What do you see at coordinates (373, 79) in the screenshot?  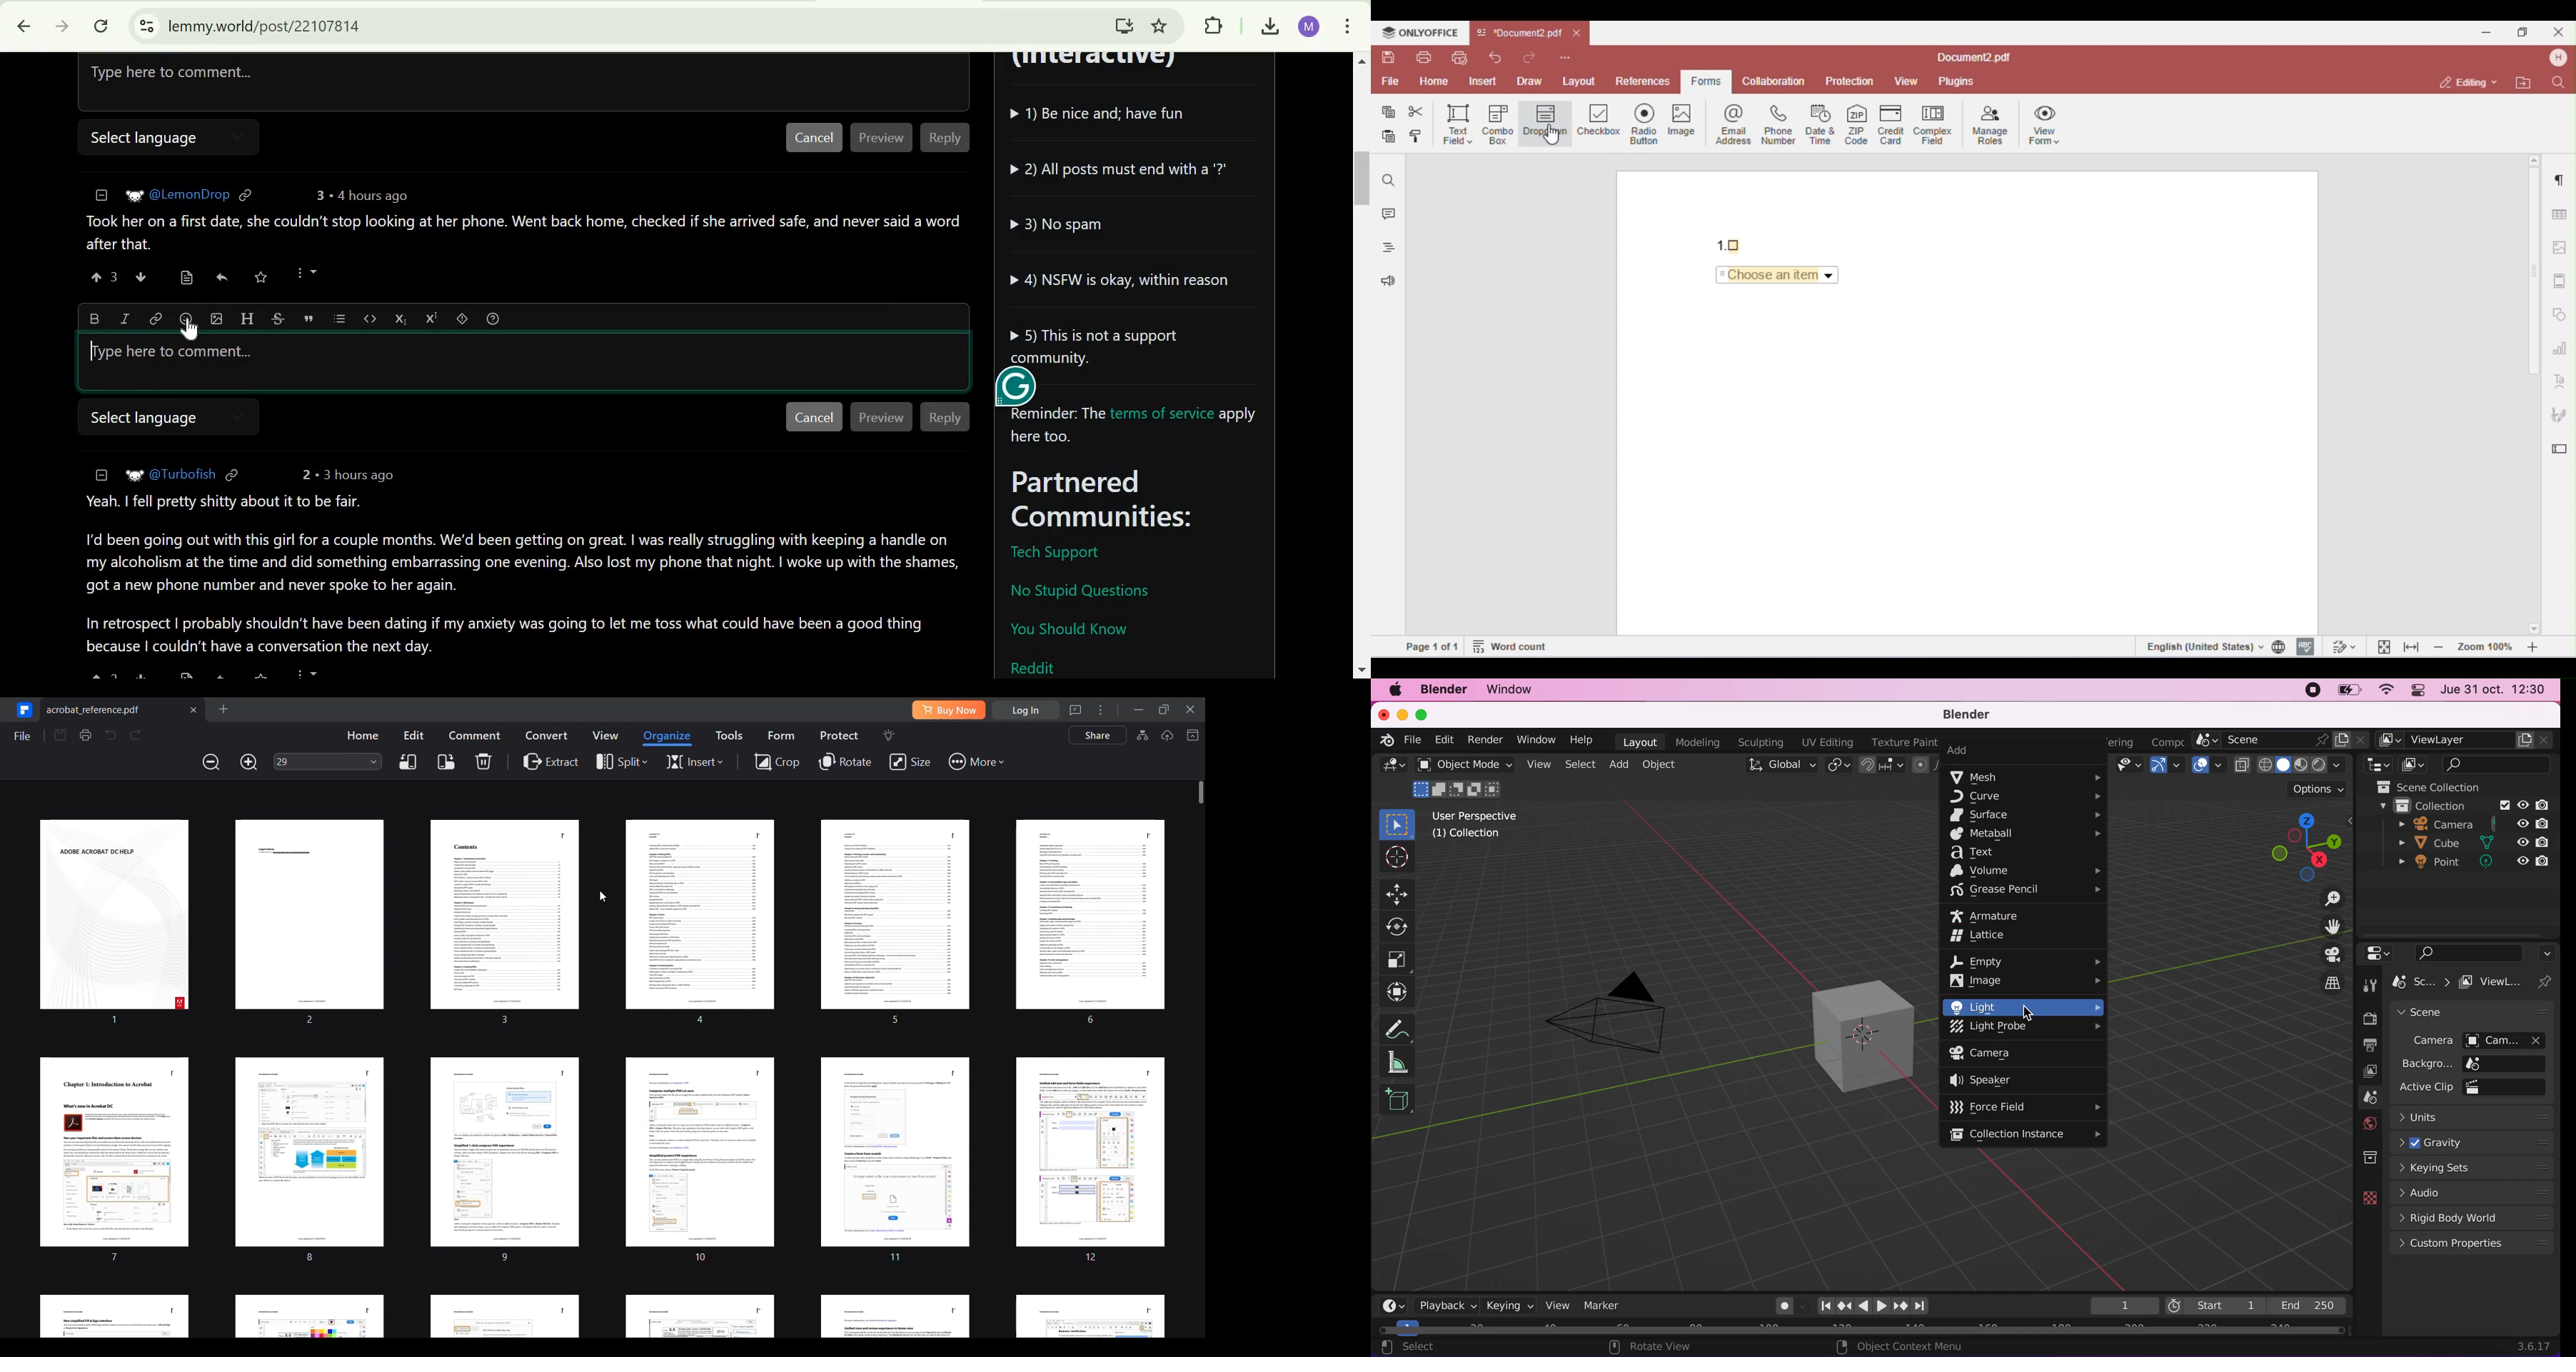 I see `Type here to comment...` at bounding box center [373, 79].